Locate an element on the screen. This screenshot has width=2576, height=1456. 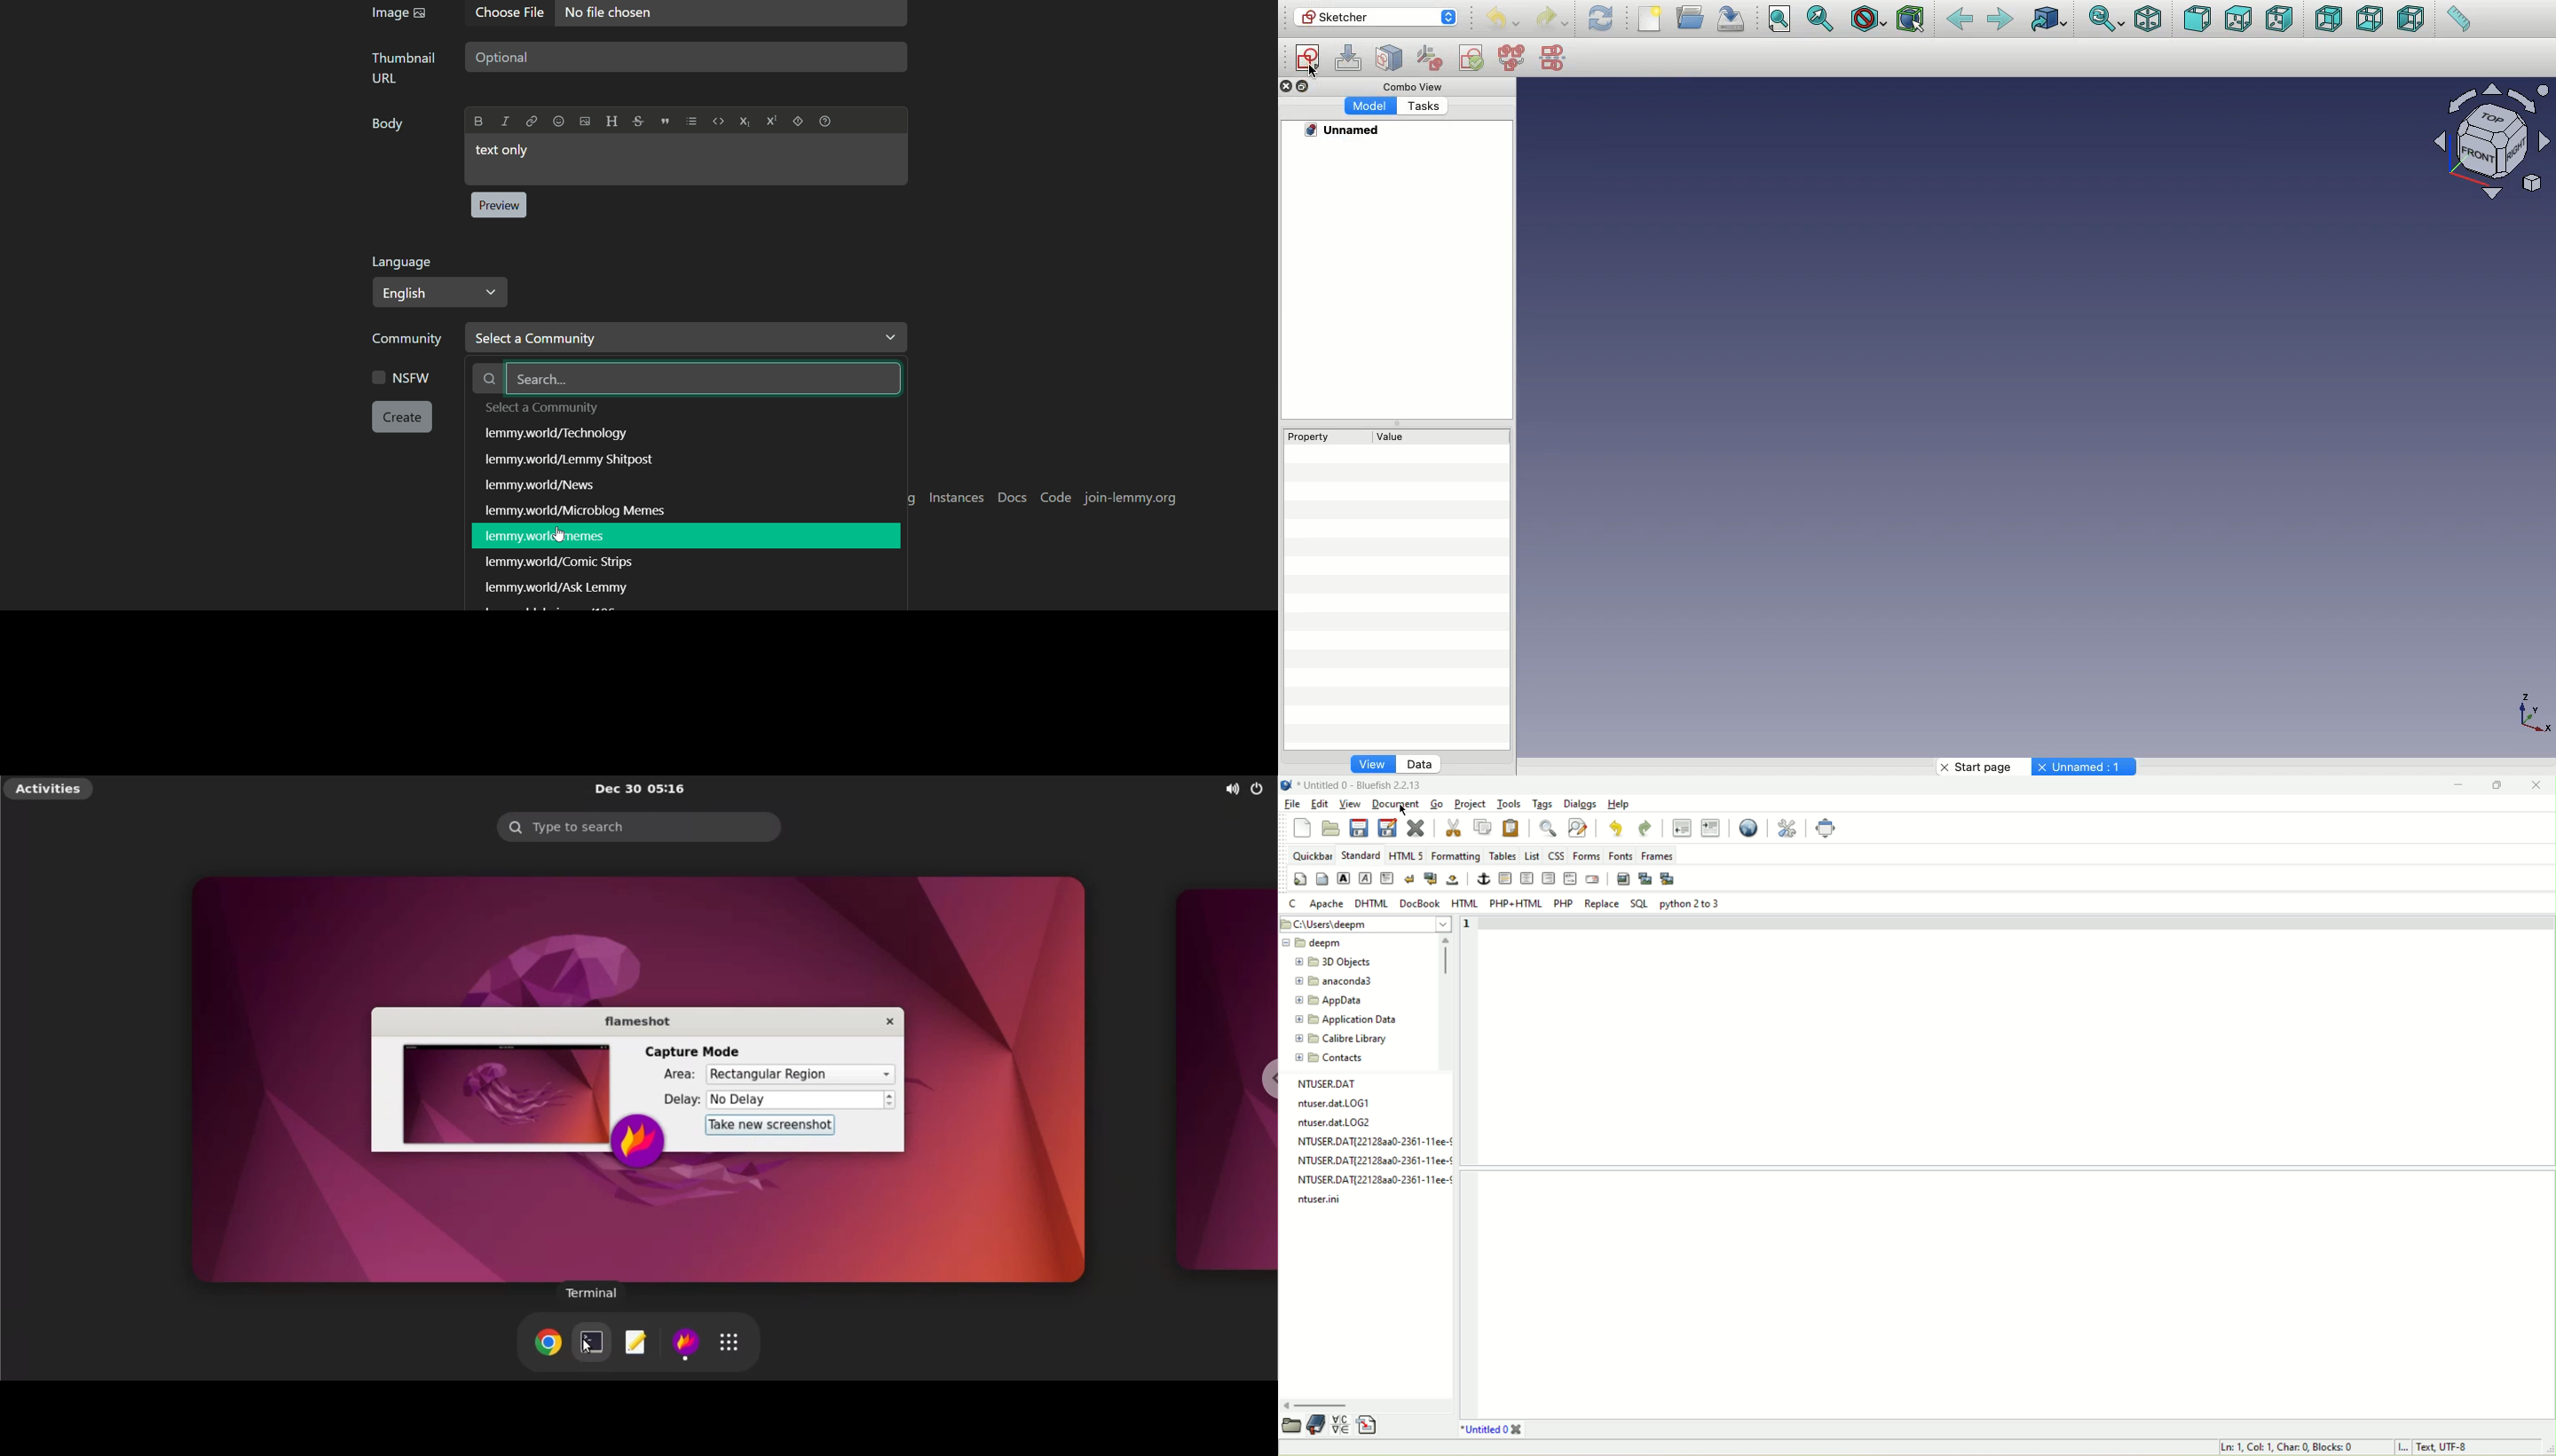
cursor is located at coordinates (560, 534).